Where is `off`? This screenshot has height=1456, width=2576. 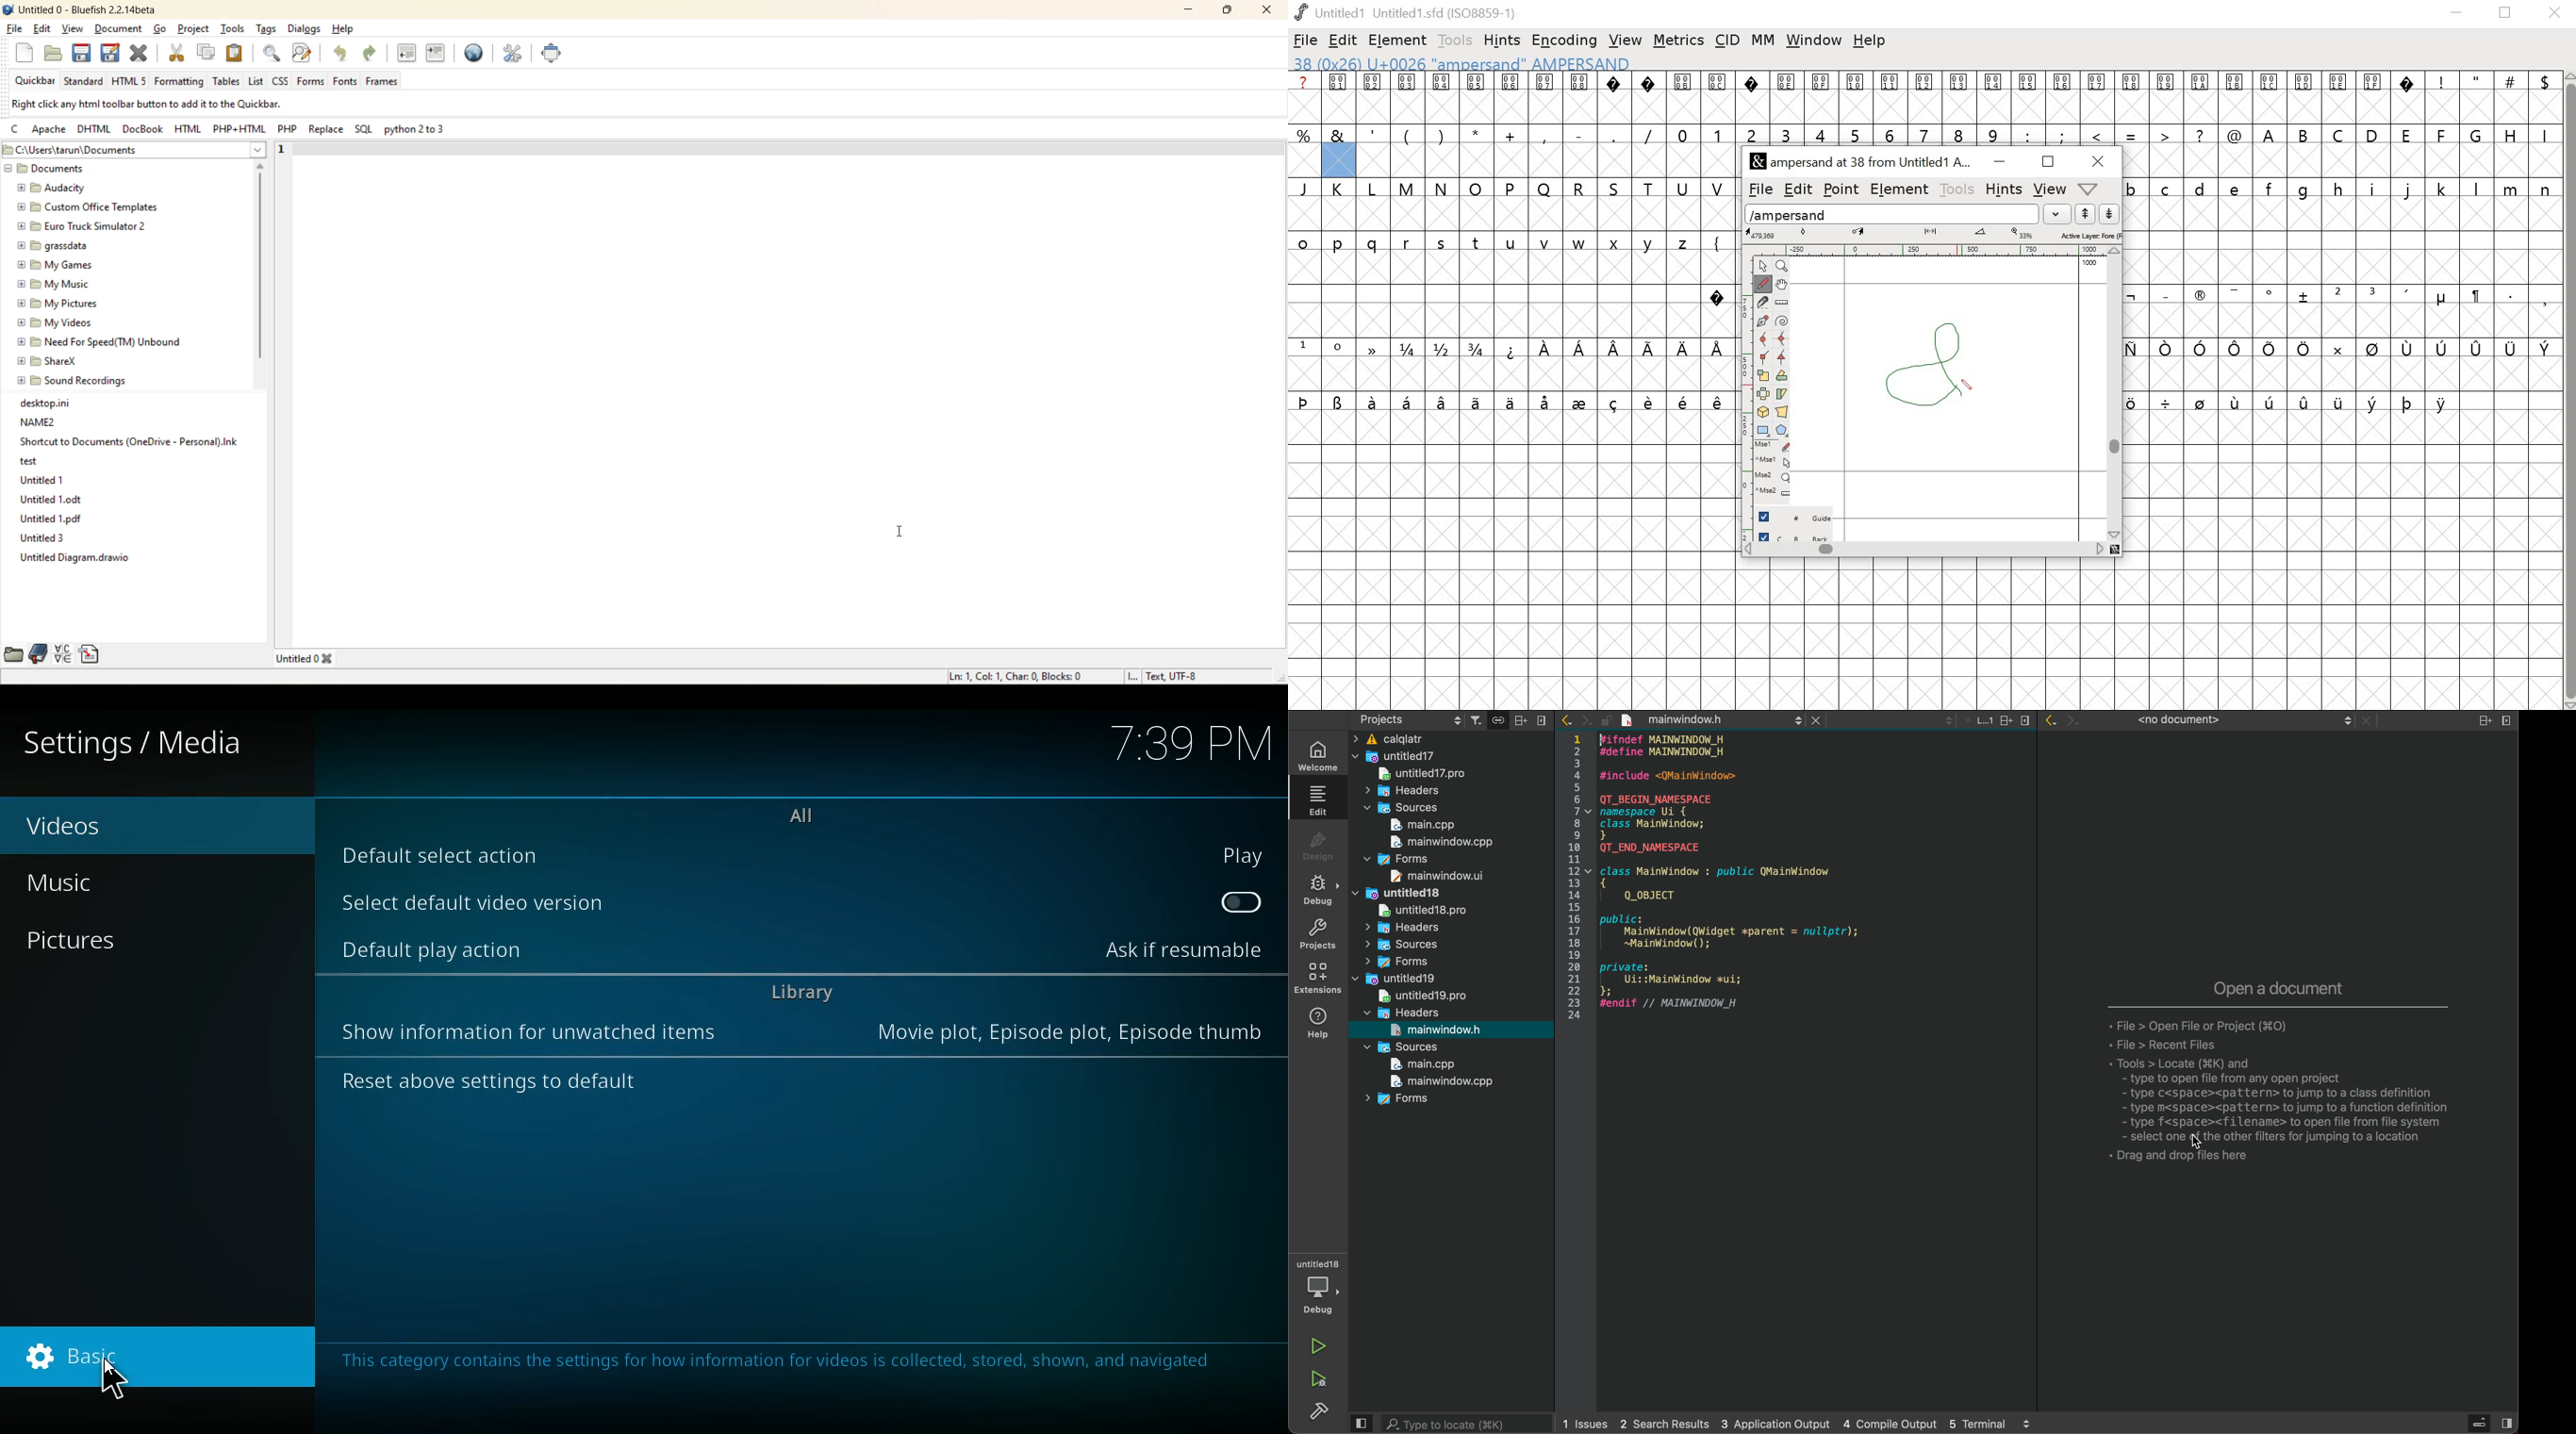 off is located at coordinates (1235, 902).